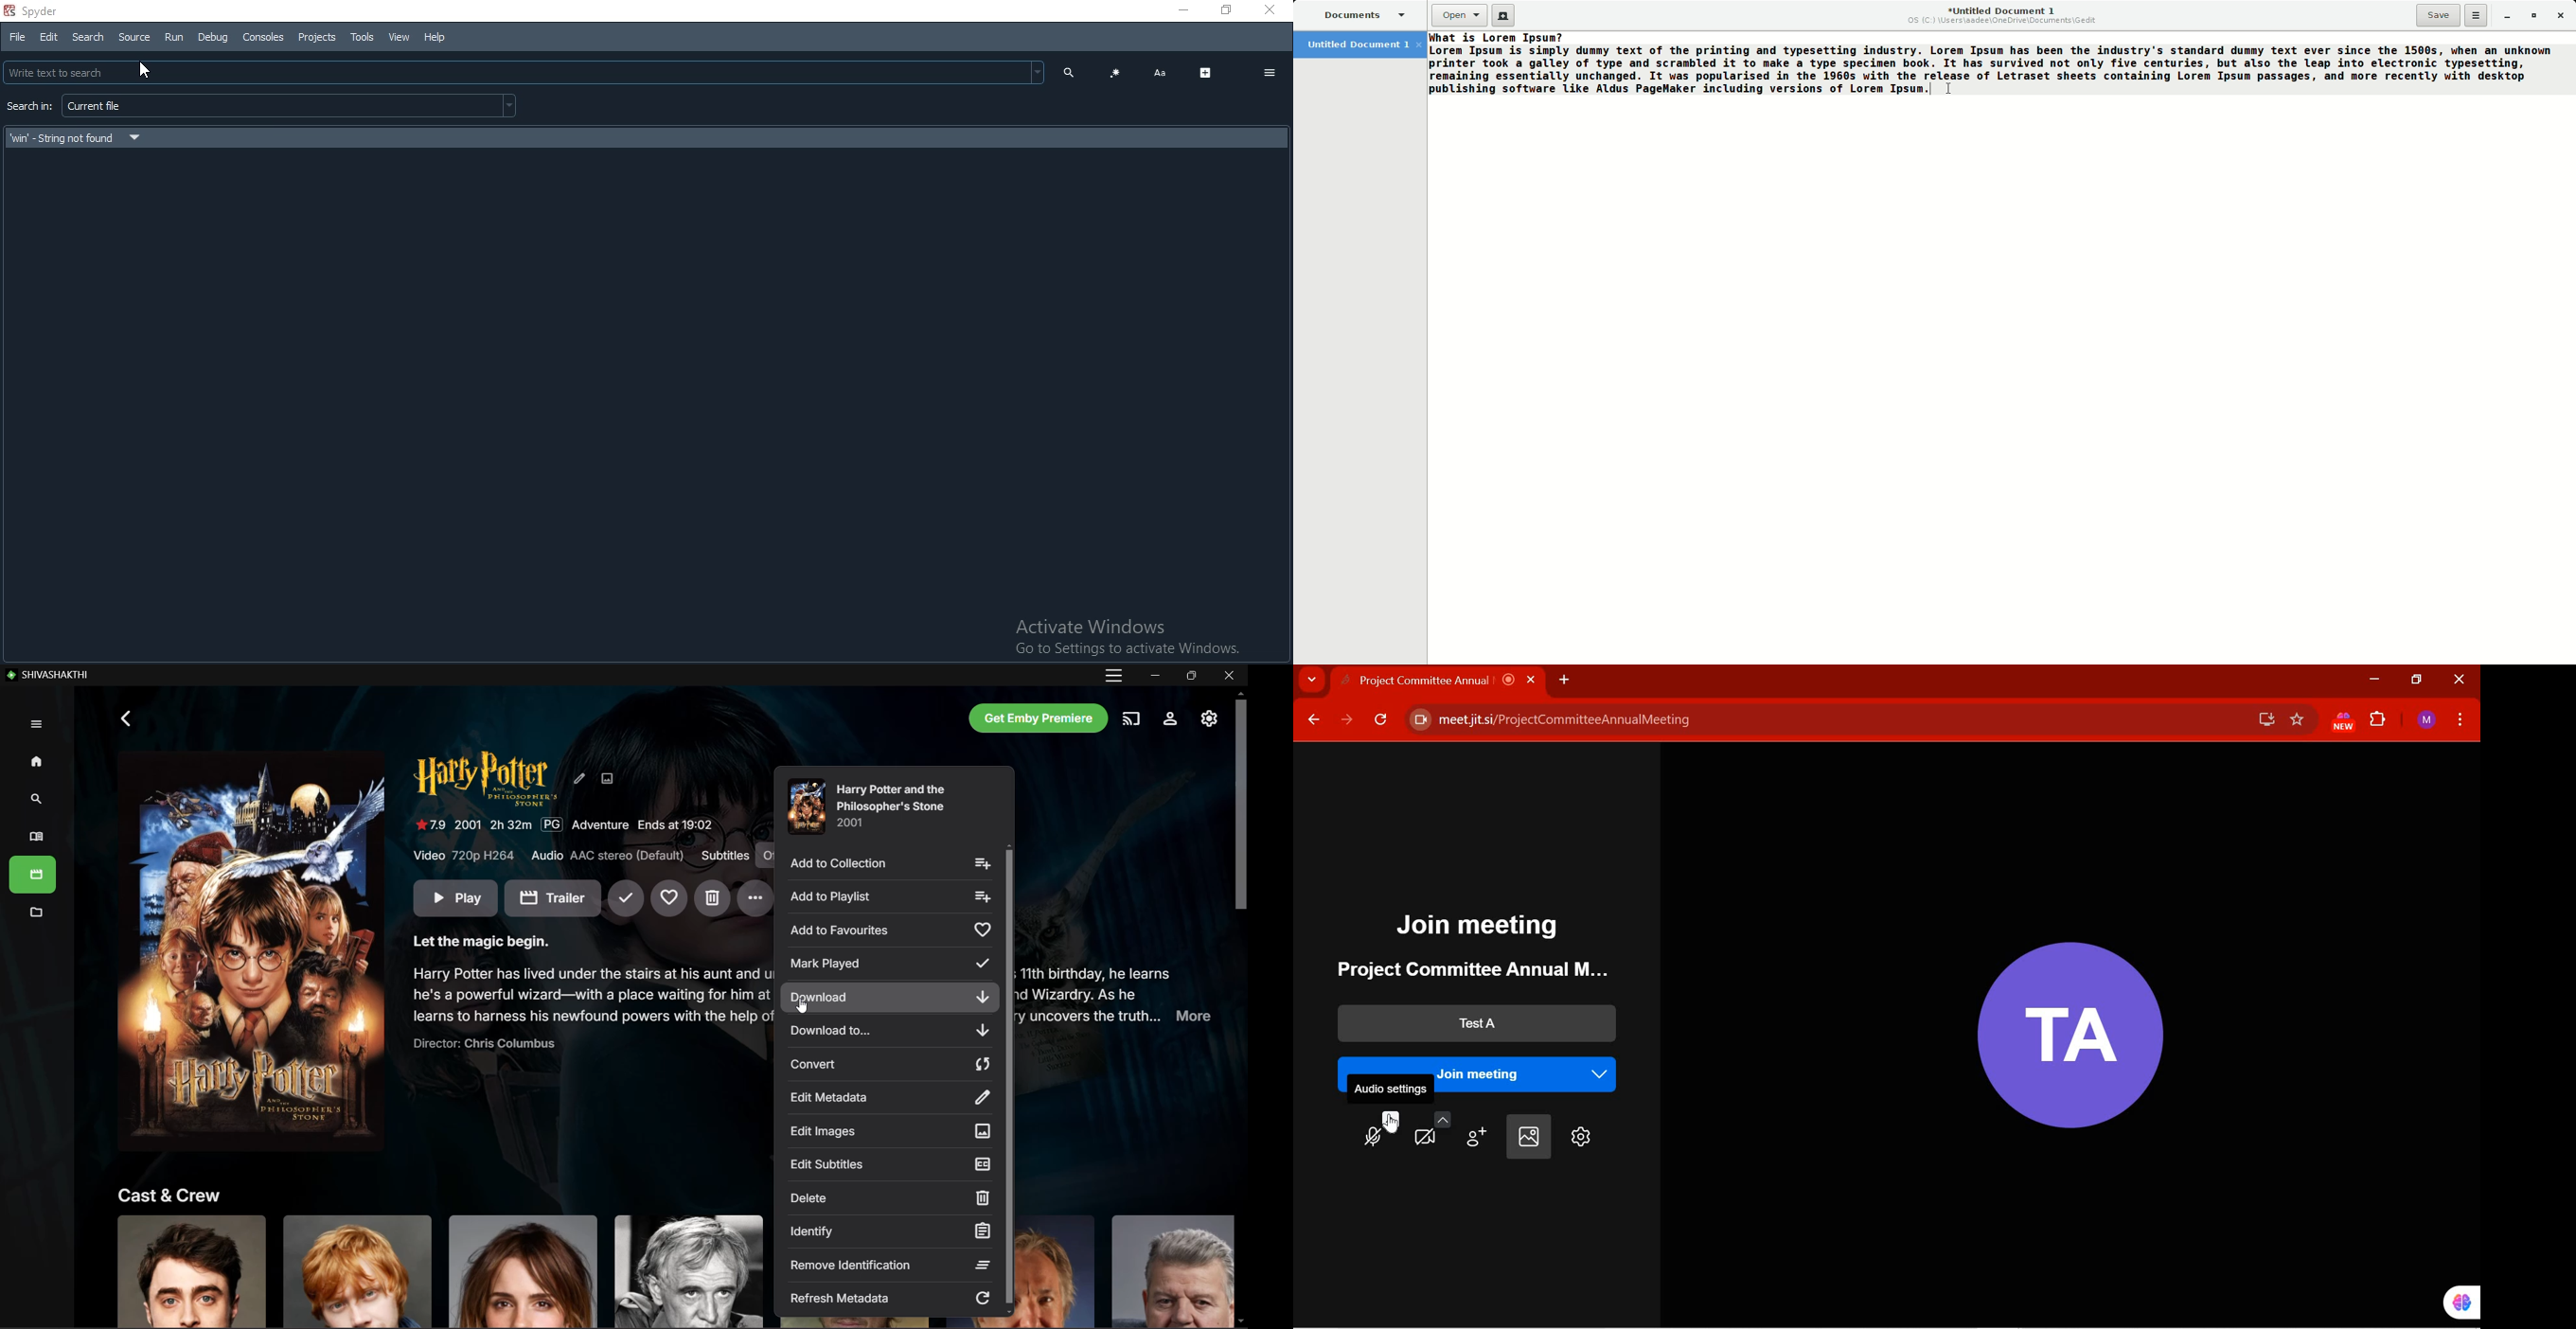 Image resolution: width=2576 pixels, height=1344 pixels. Describe the element at coordinates (1505, 17) in the screenshot. I see `New` at that location.